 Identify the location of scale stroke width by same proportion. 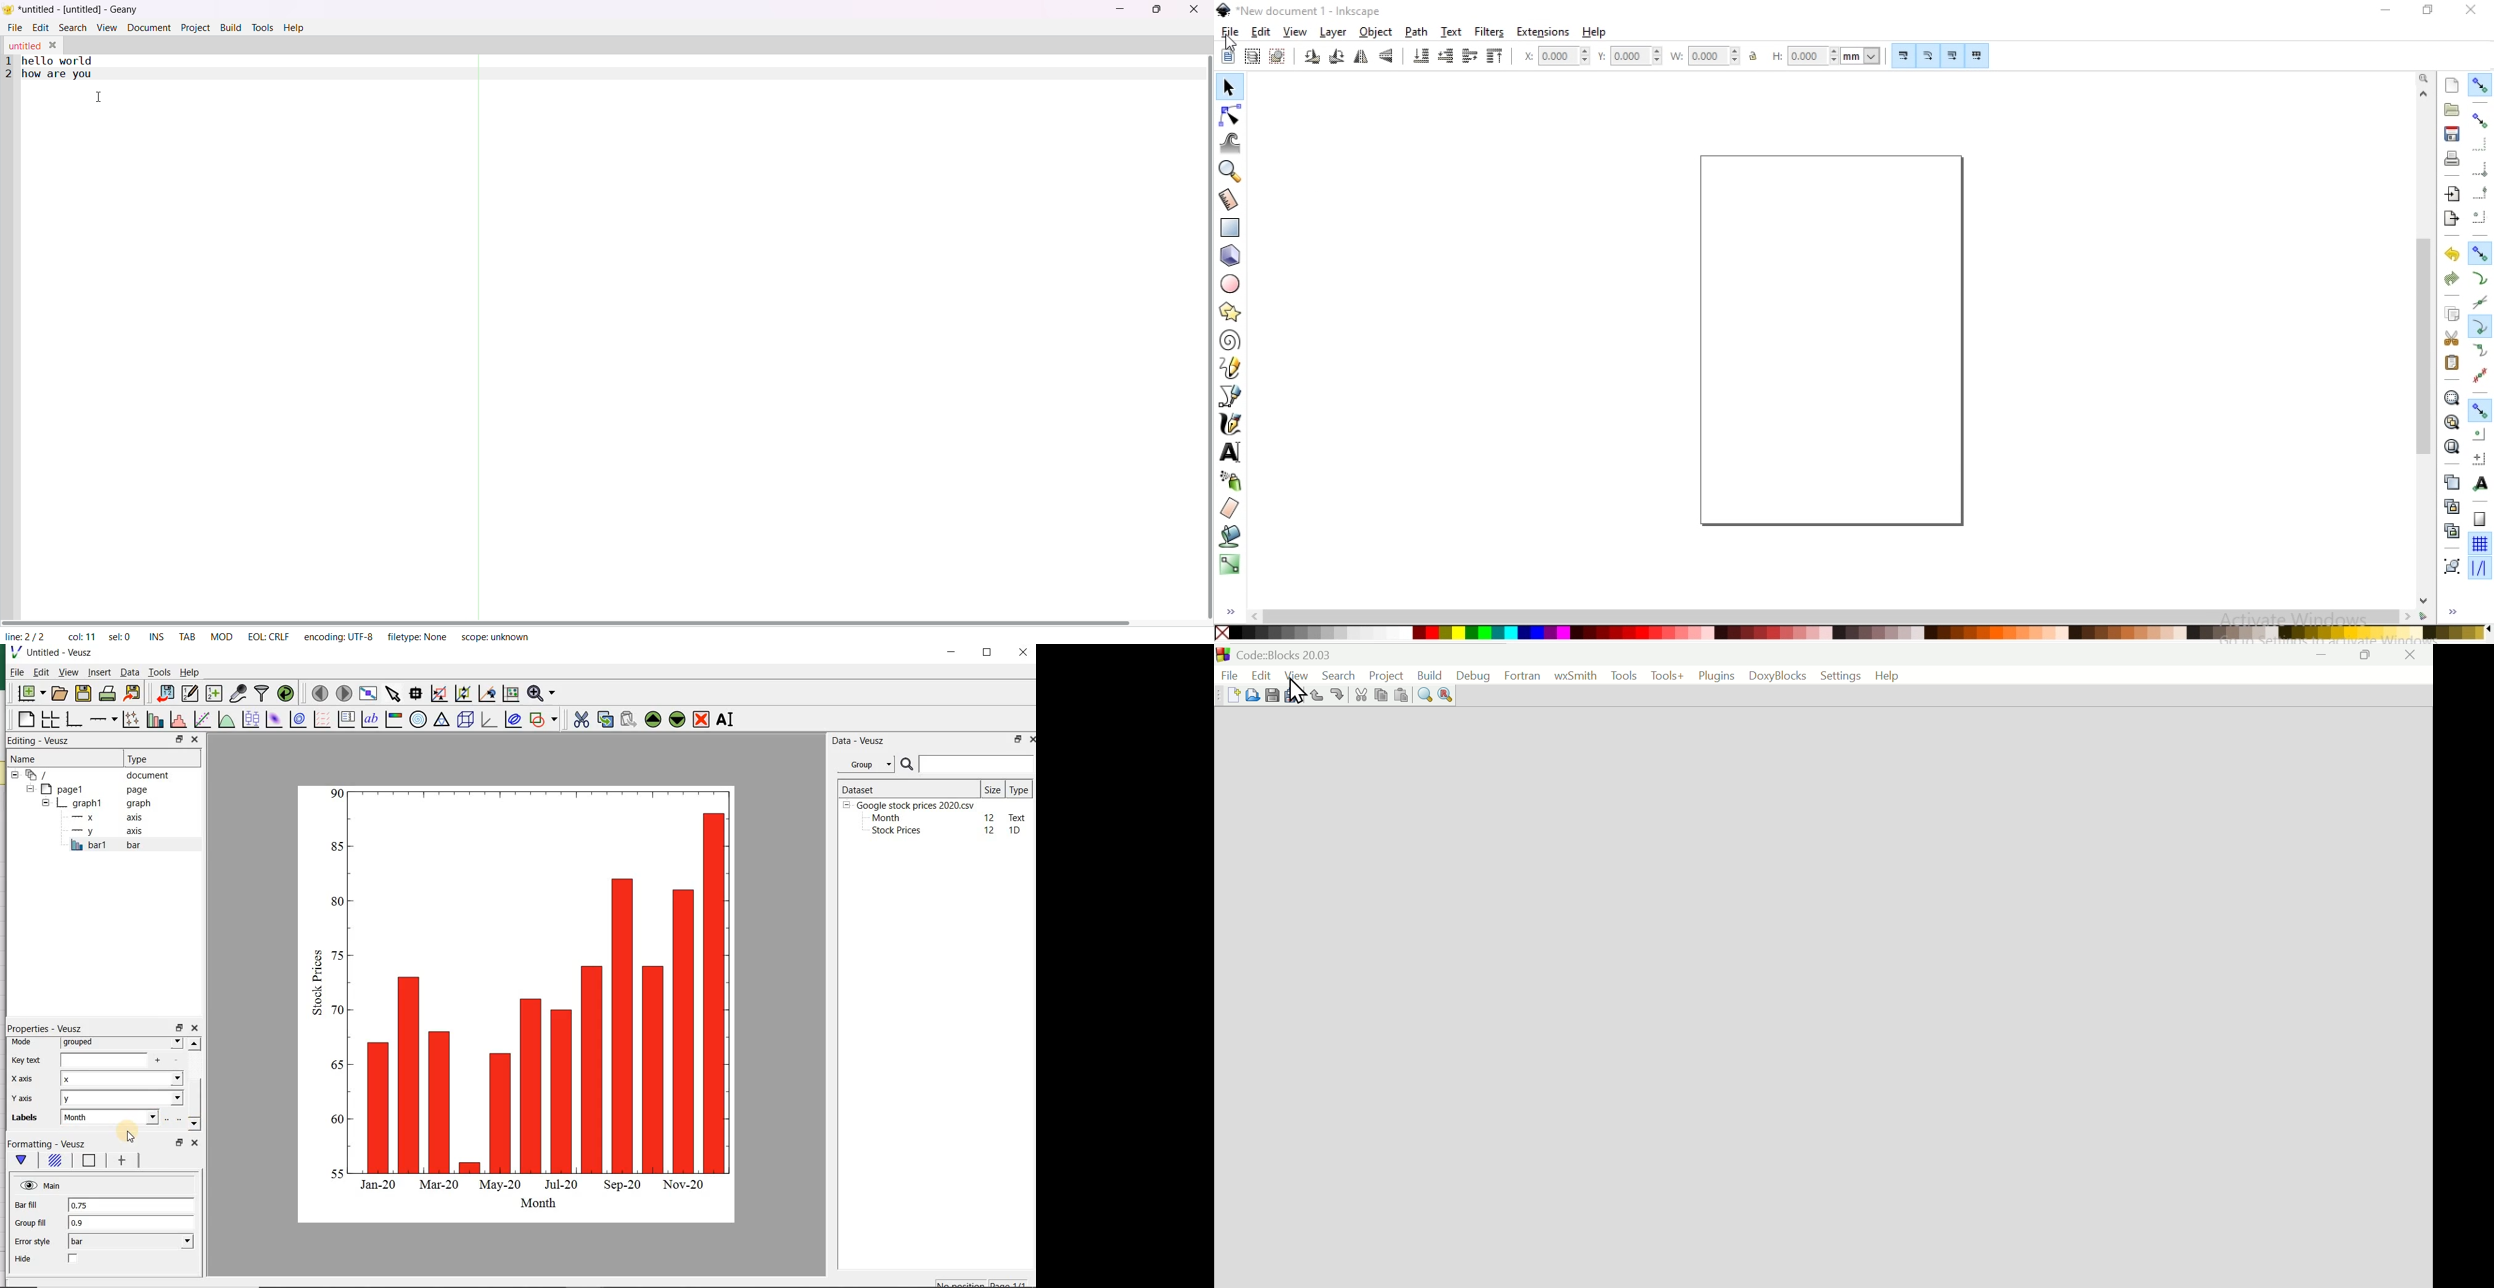
(1903, 55).